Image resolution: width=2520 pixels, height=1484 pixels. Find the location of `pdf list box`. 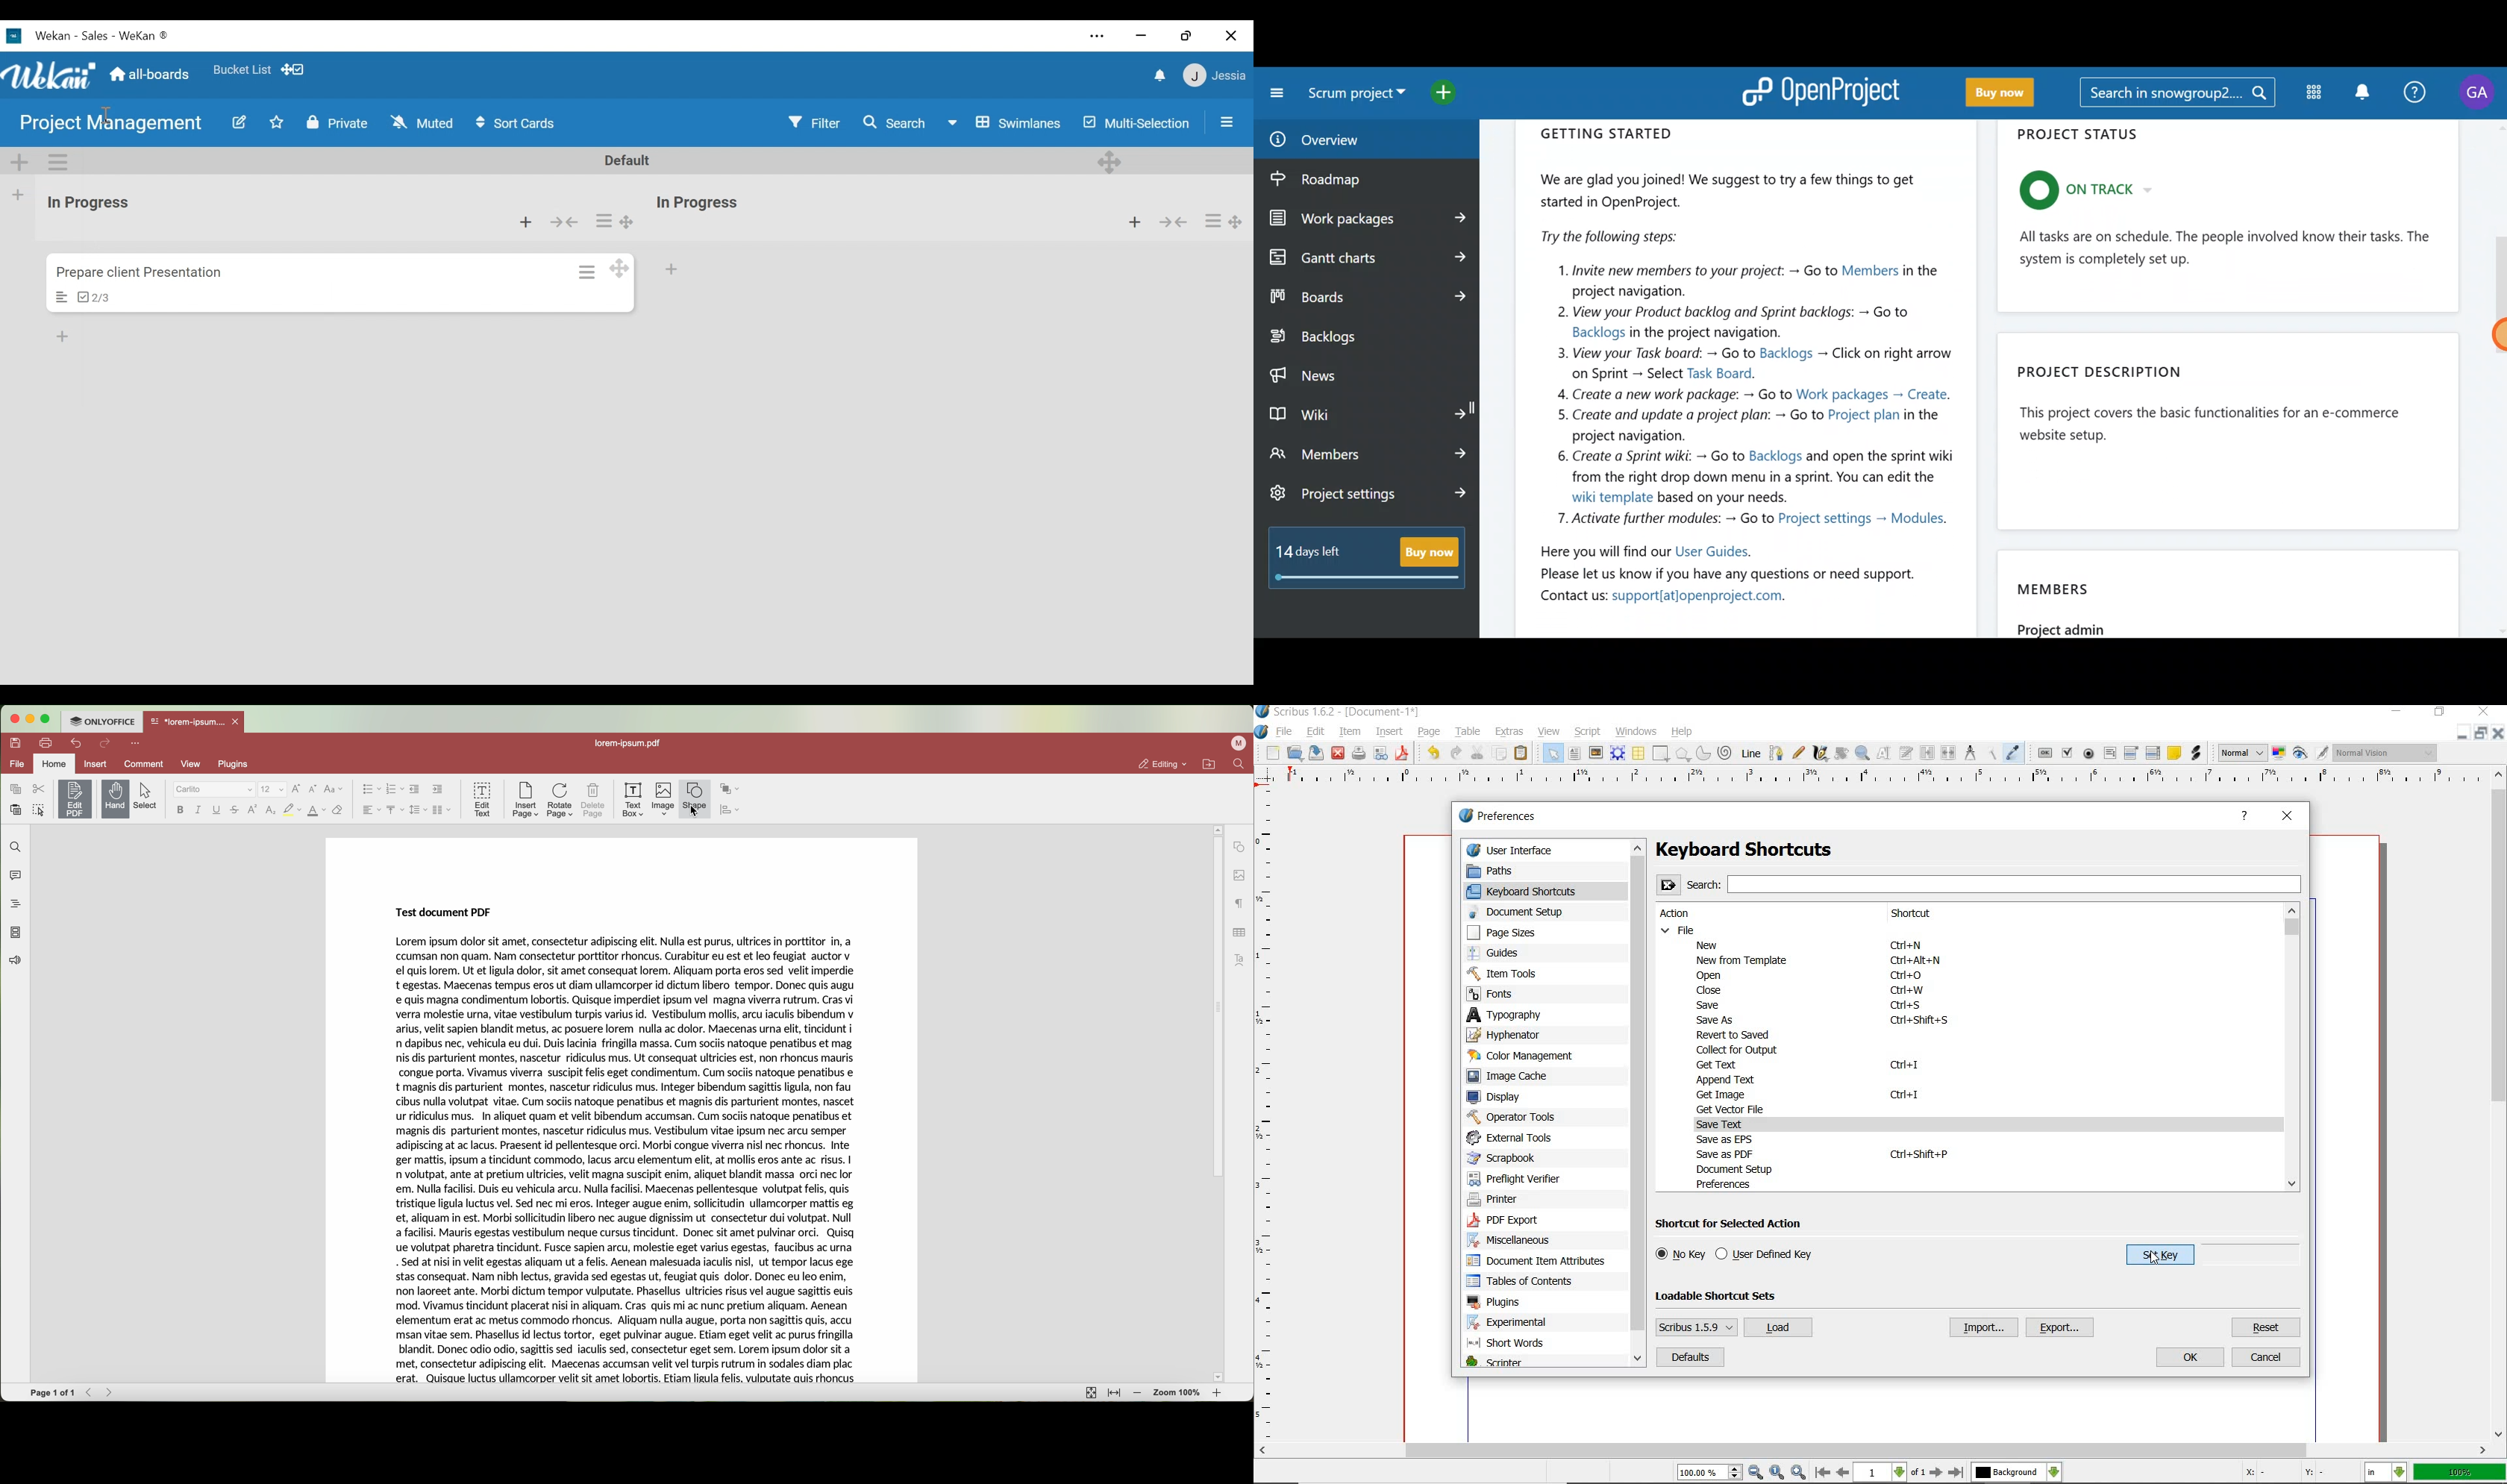

pdf list box is located at coordinates (2152, 754).